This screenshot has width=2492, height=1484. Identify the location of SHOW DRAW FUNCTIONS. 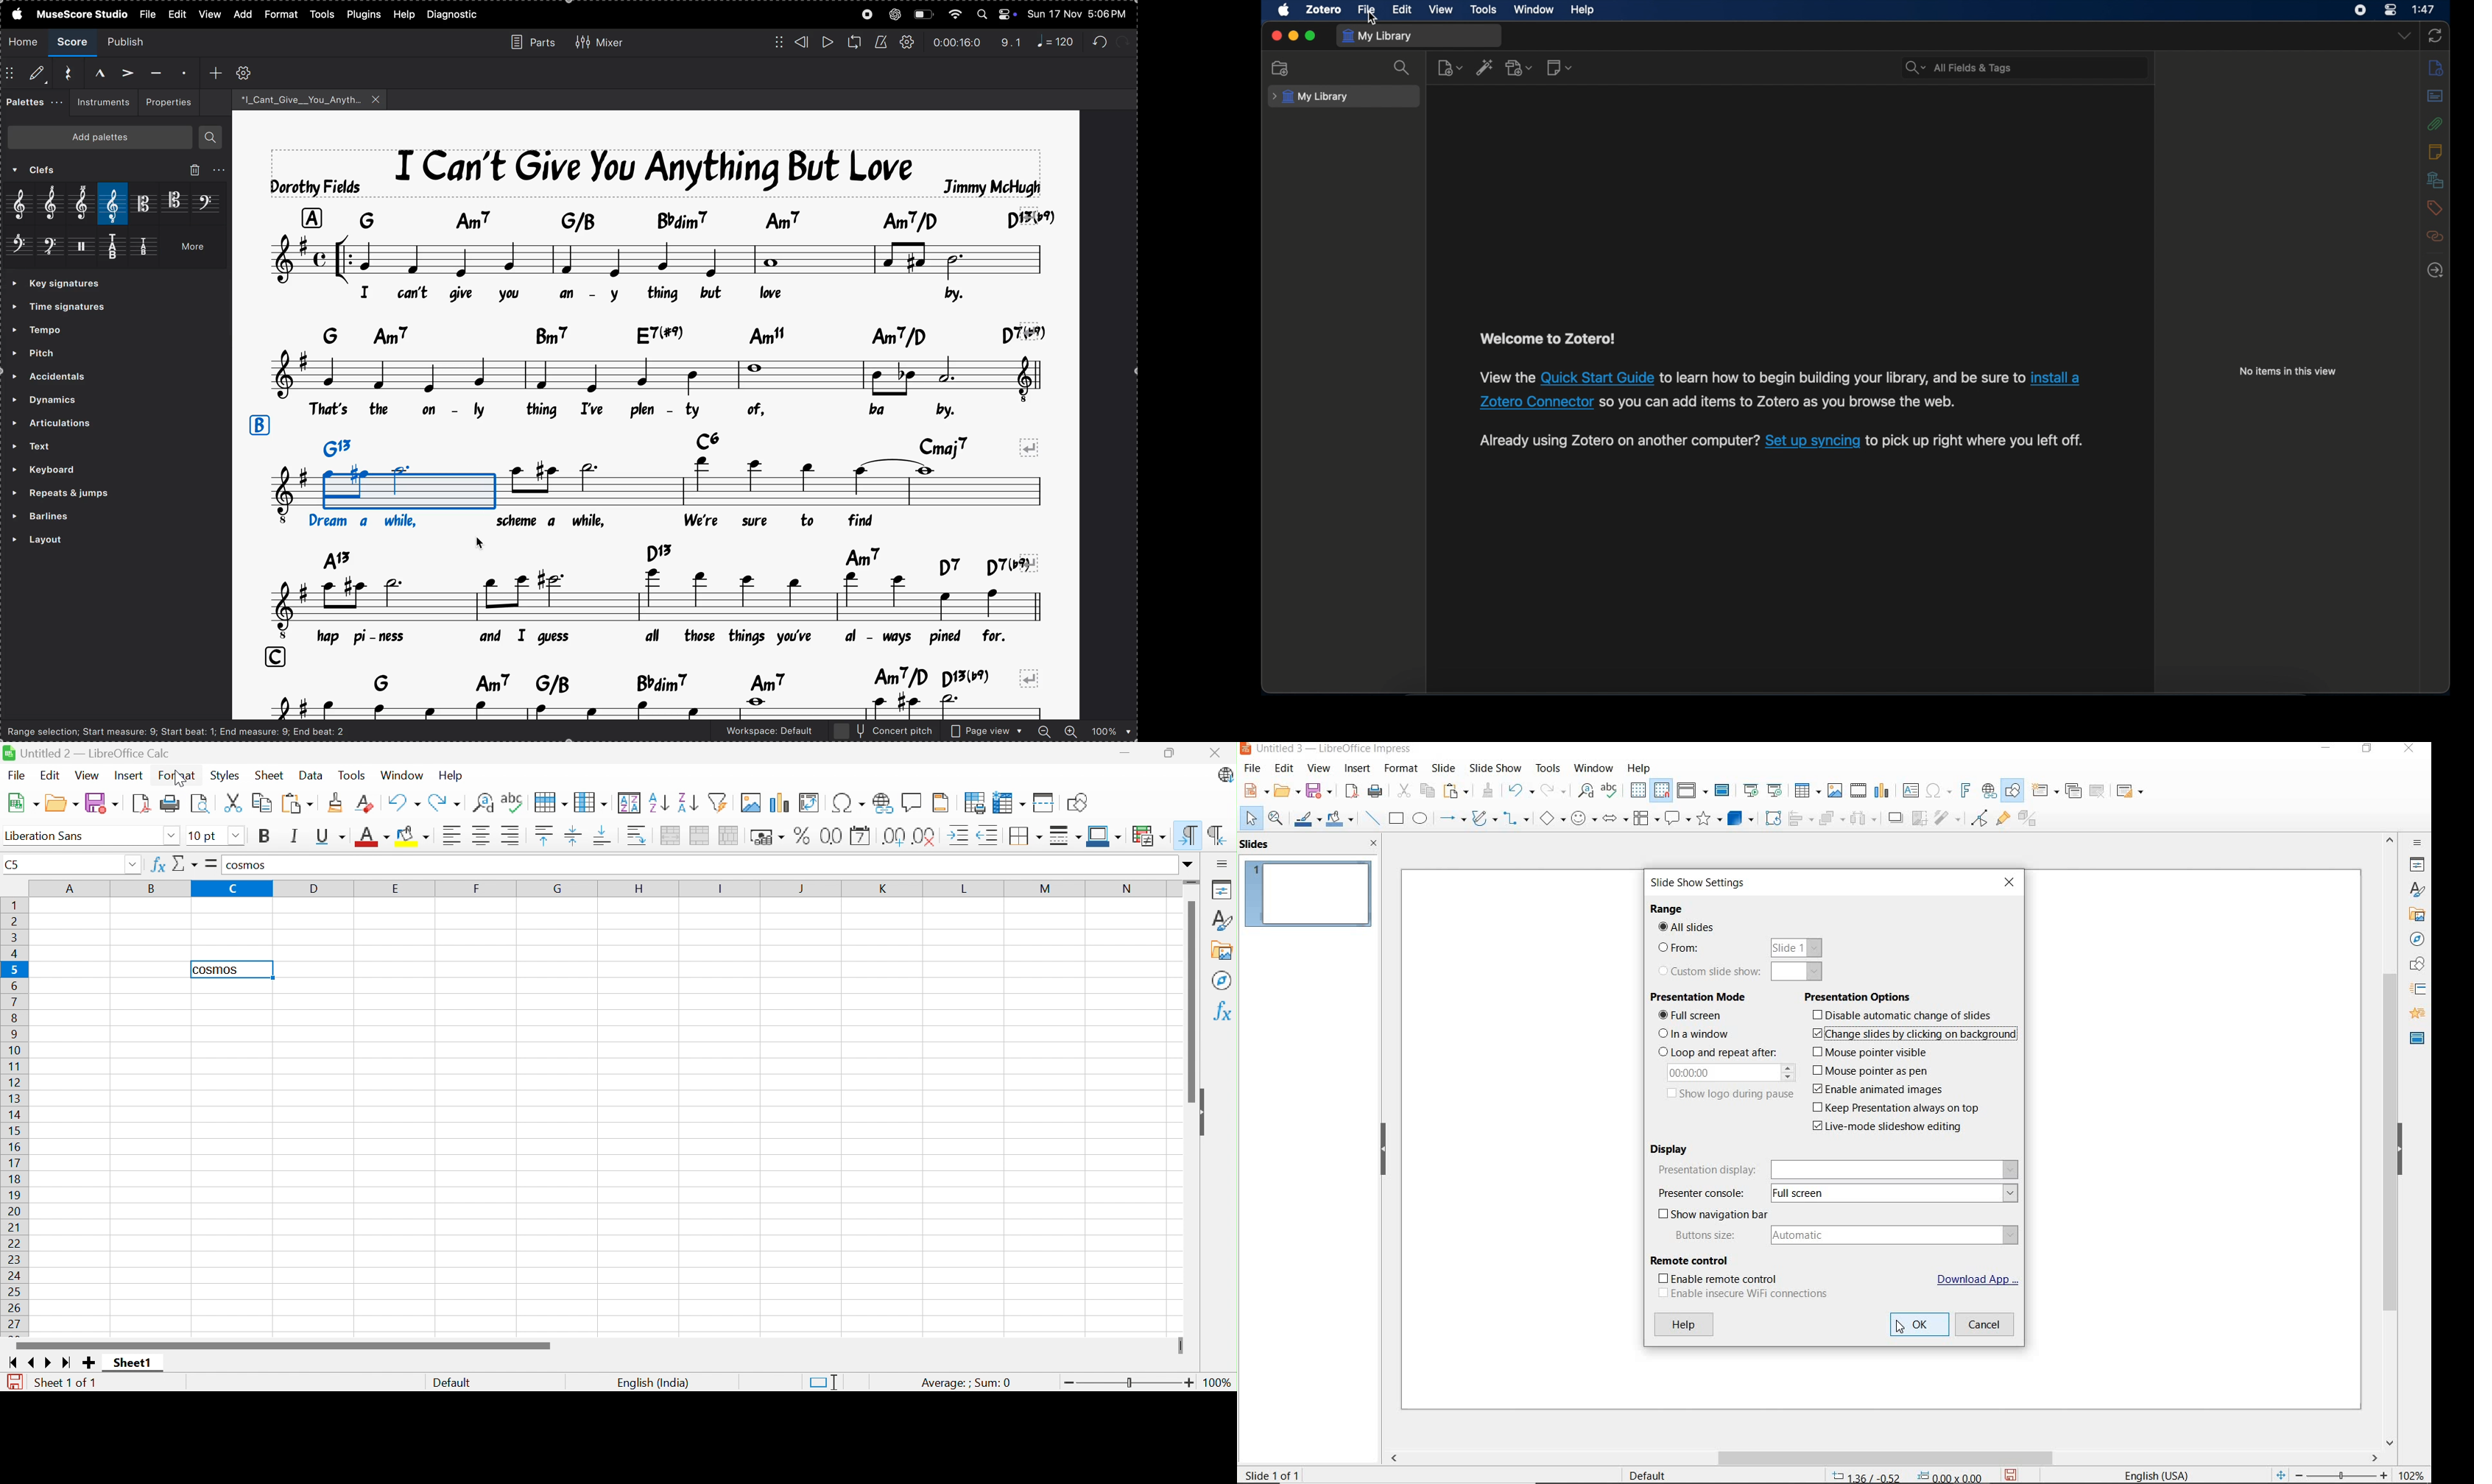
(2013, 789).